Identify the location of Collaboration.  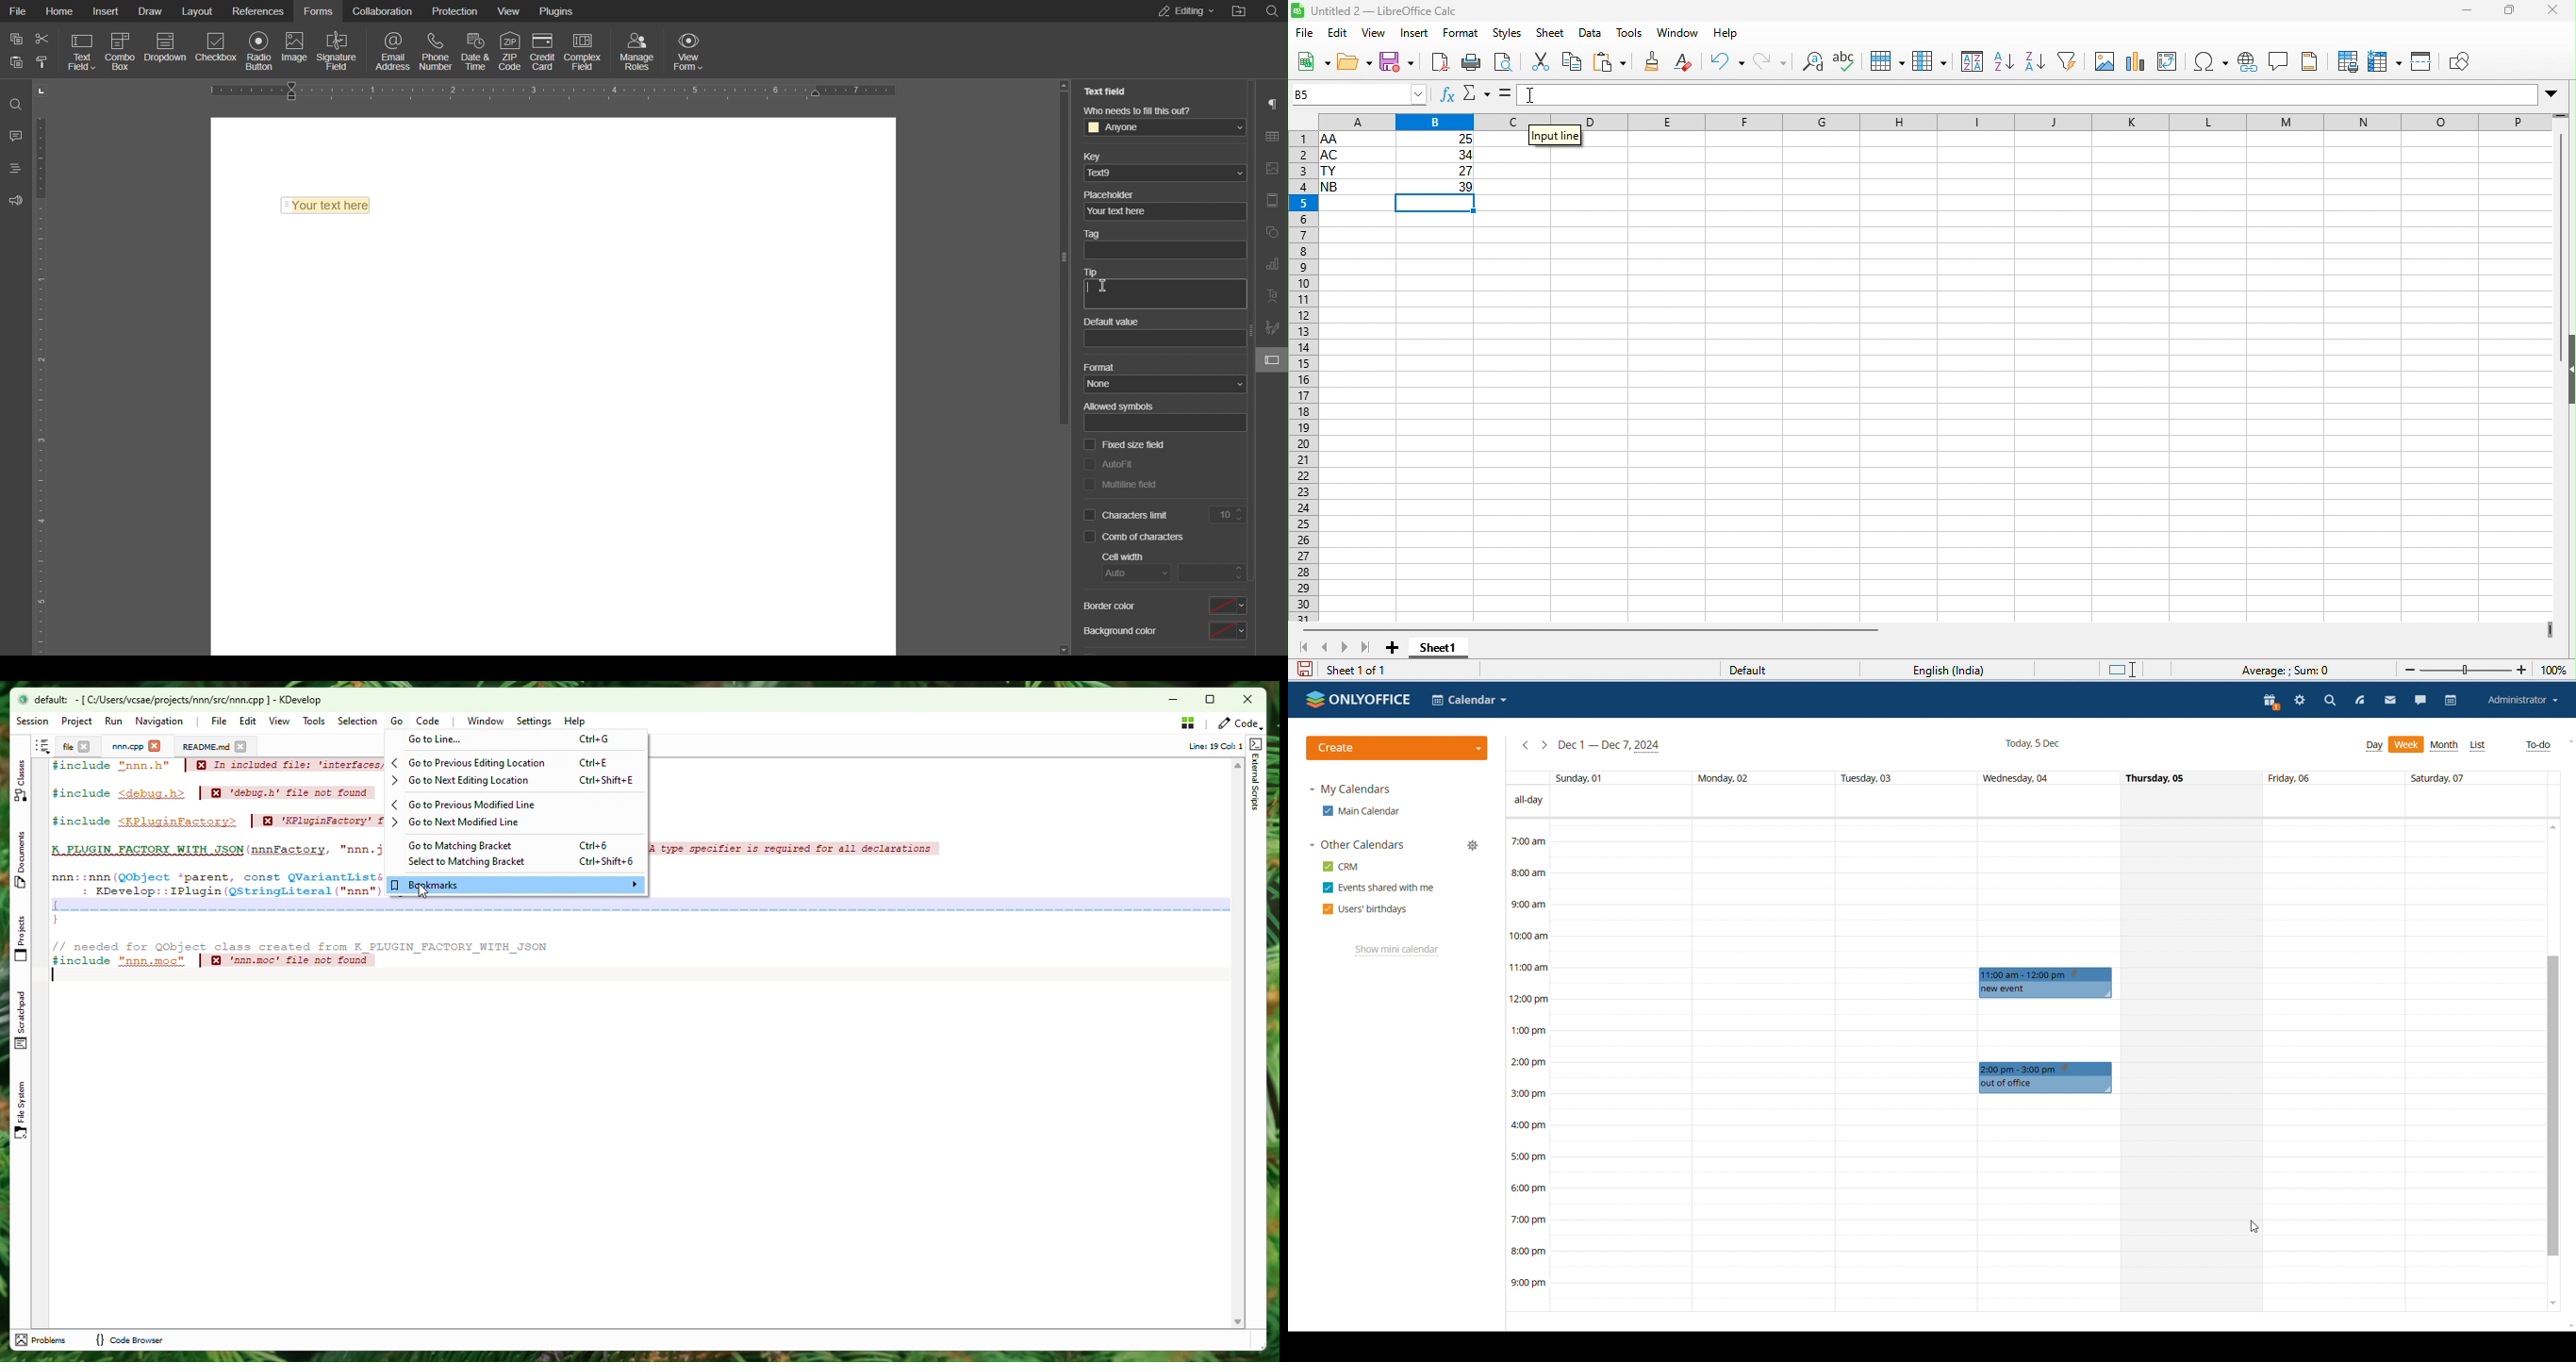
(383, 9).